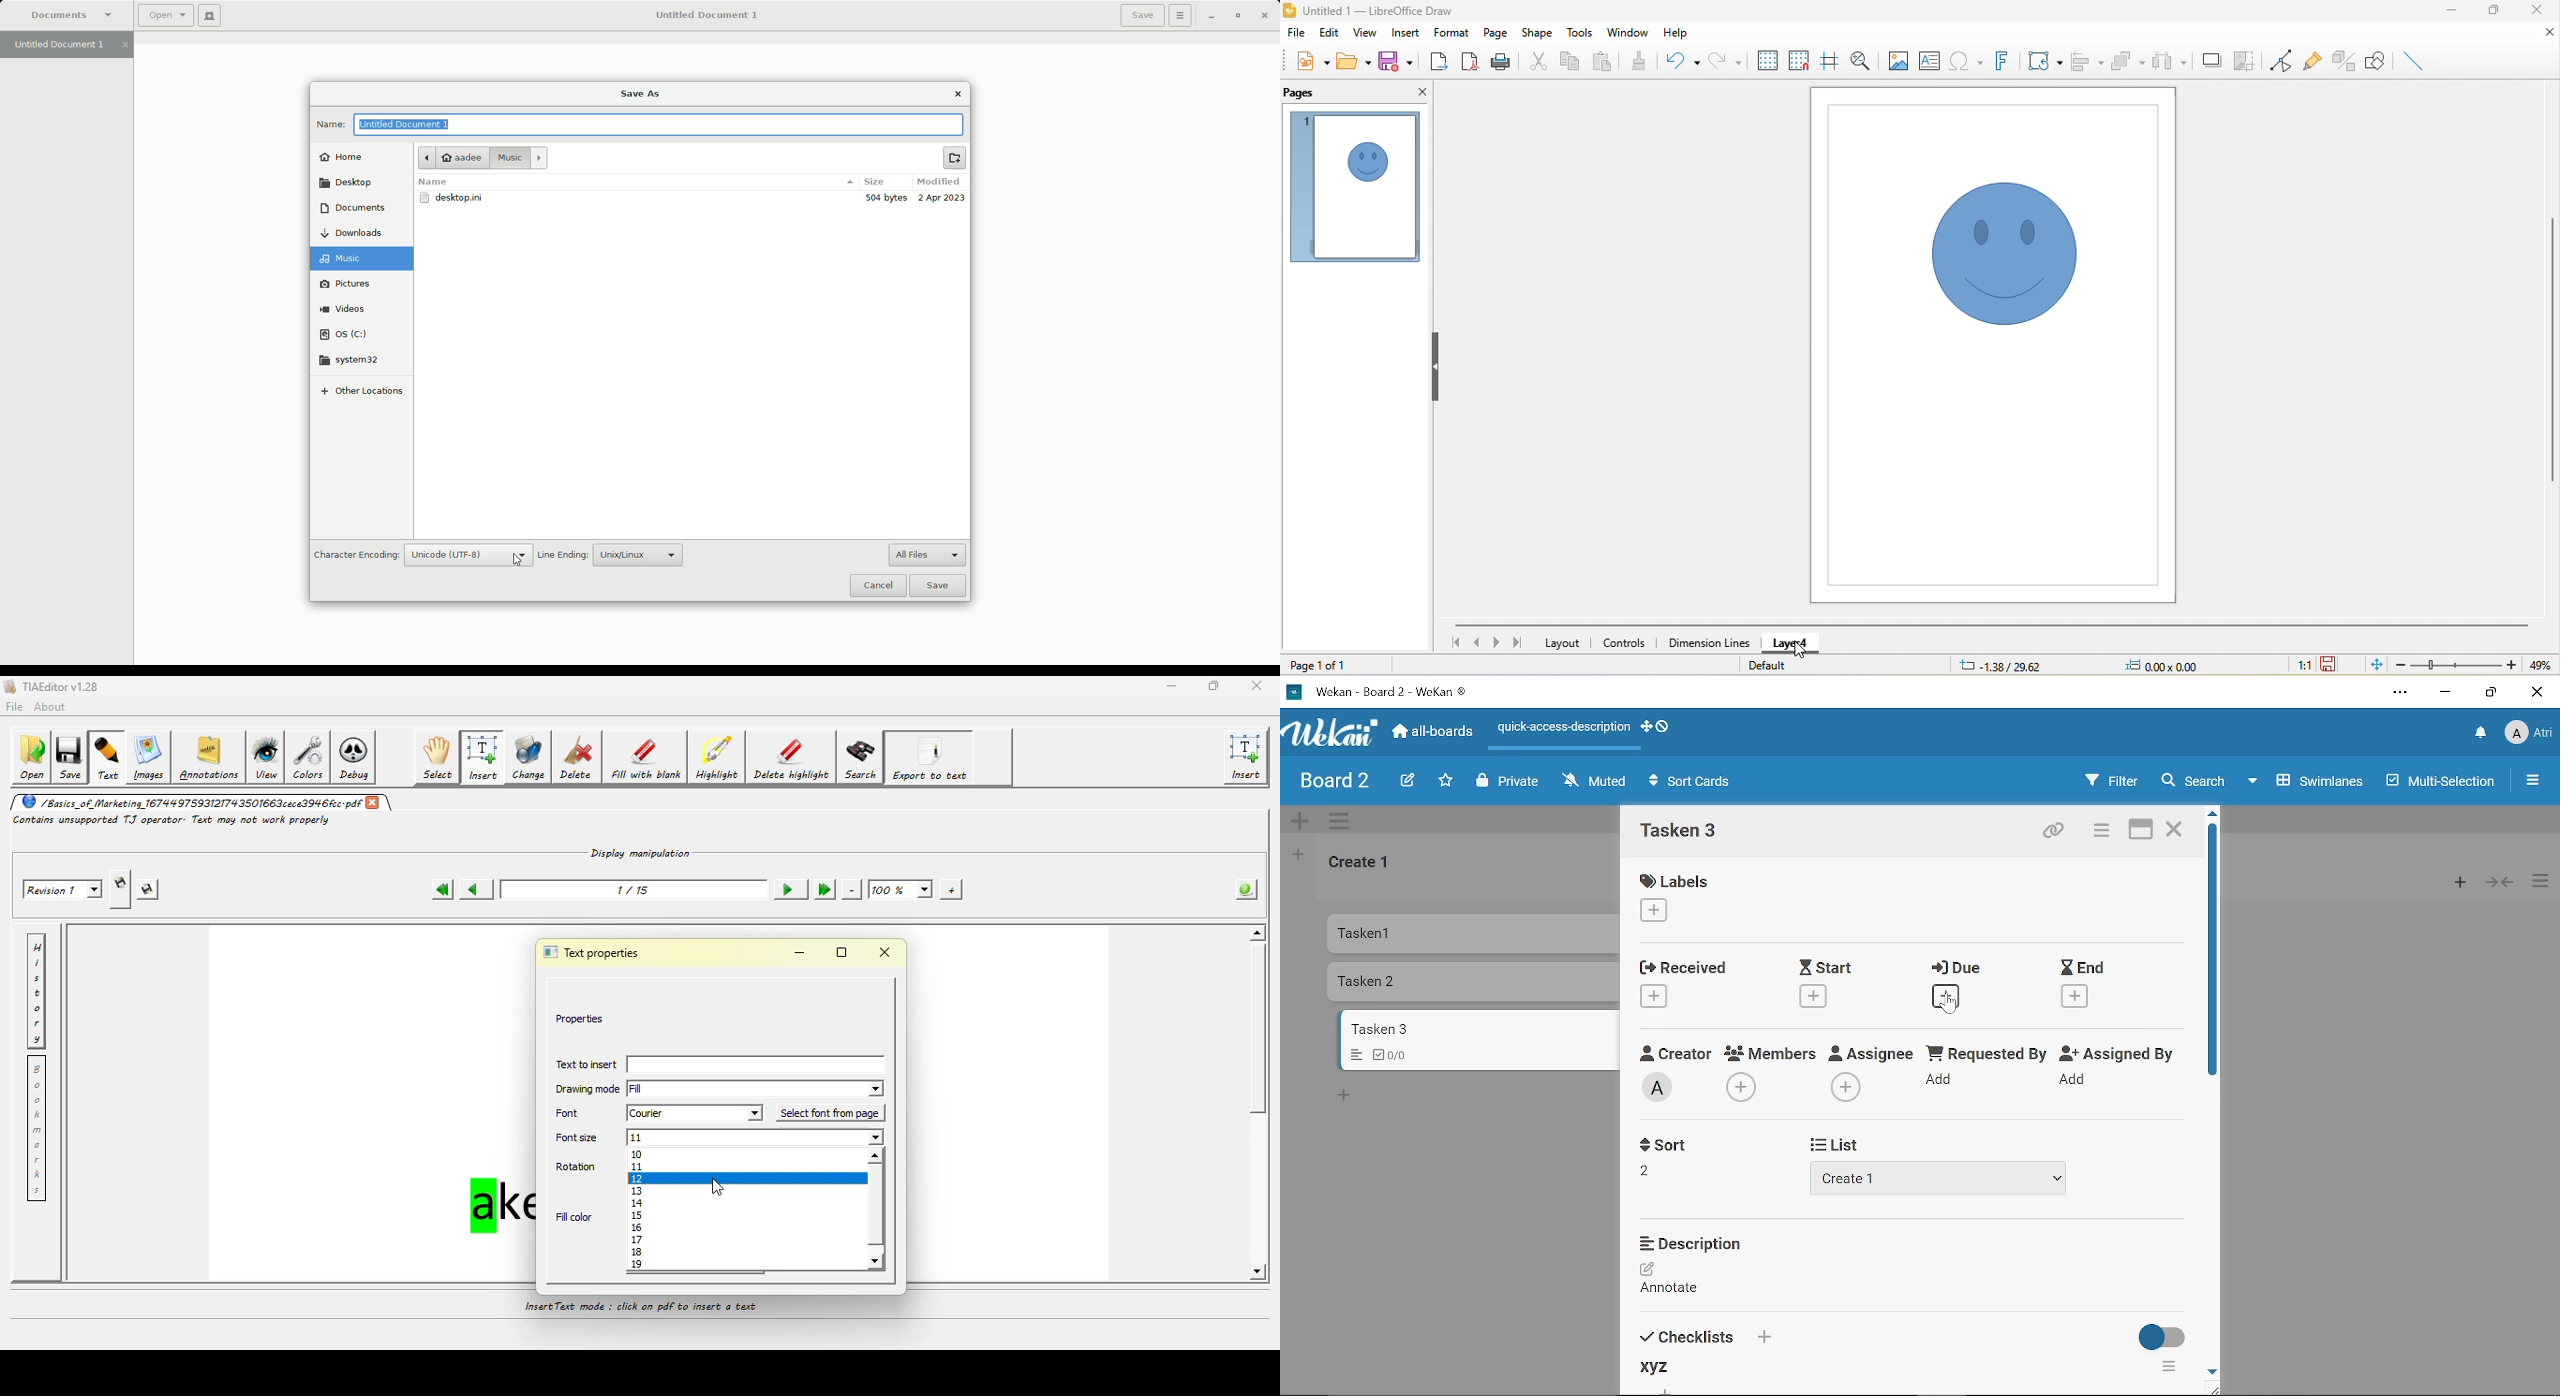  What do you see at coordinates (2417, 59) in the screenshot?
I see `insert line` at bounding box center [2417, 59].